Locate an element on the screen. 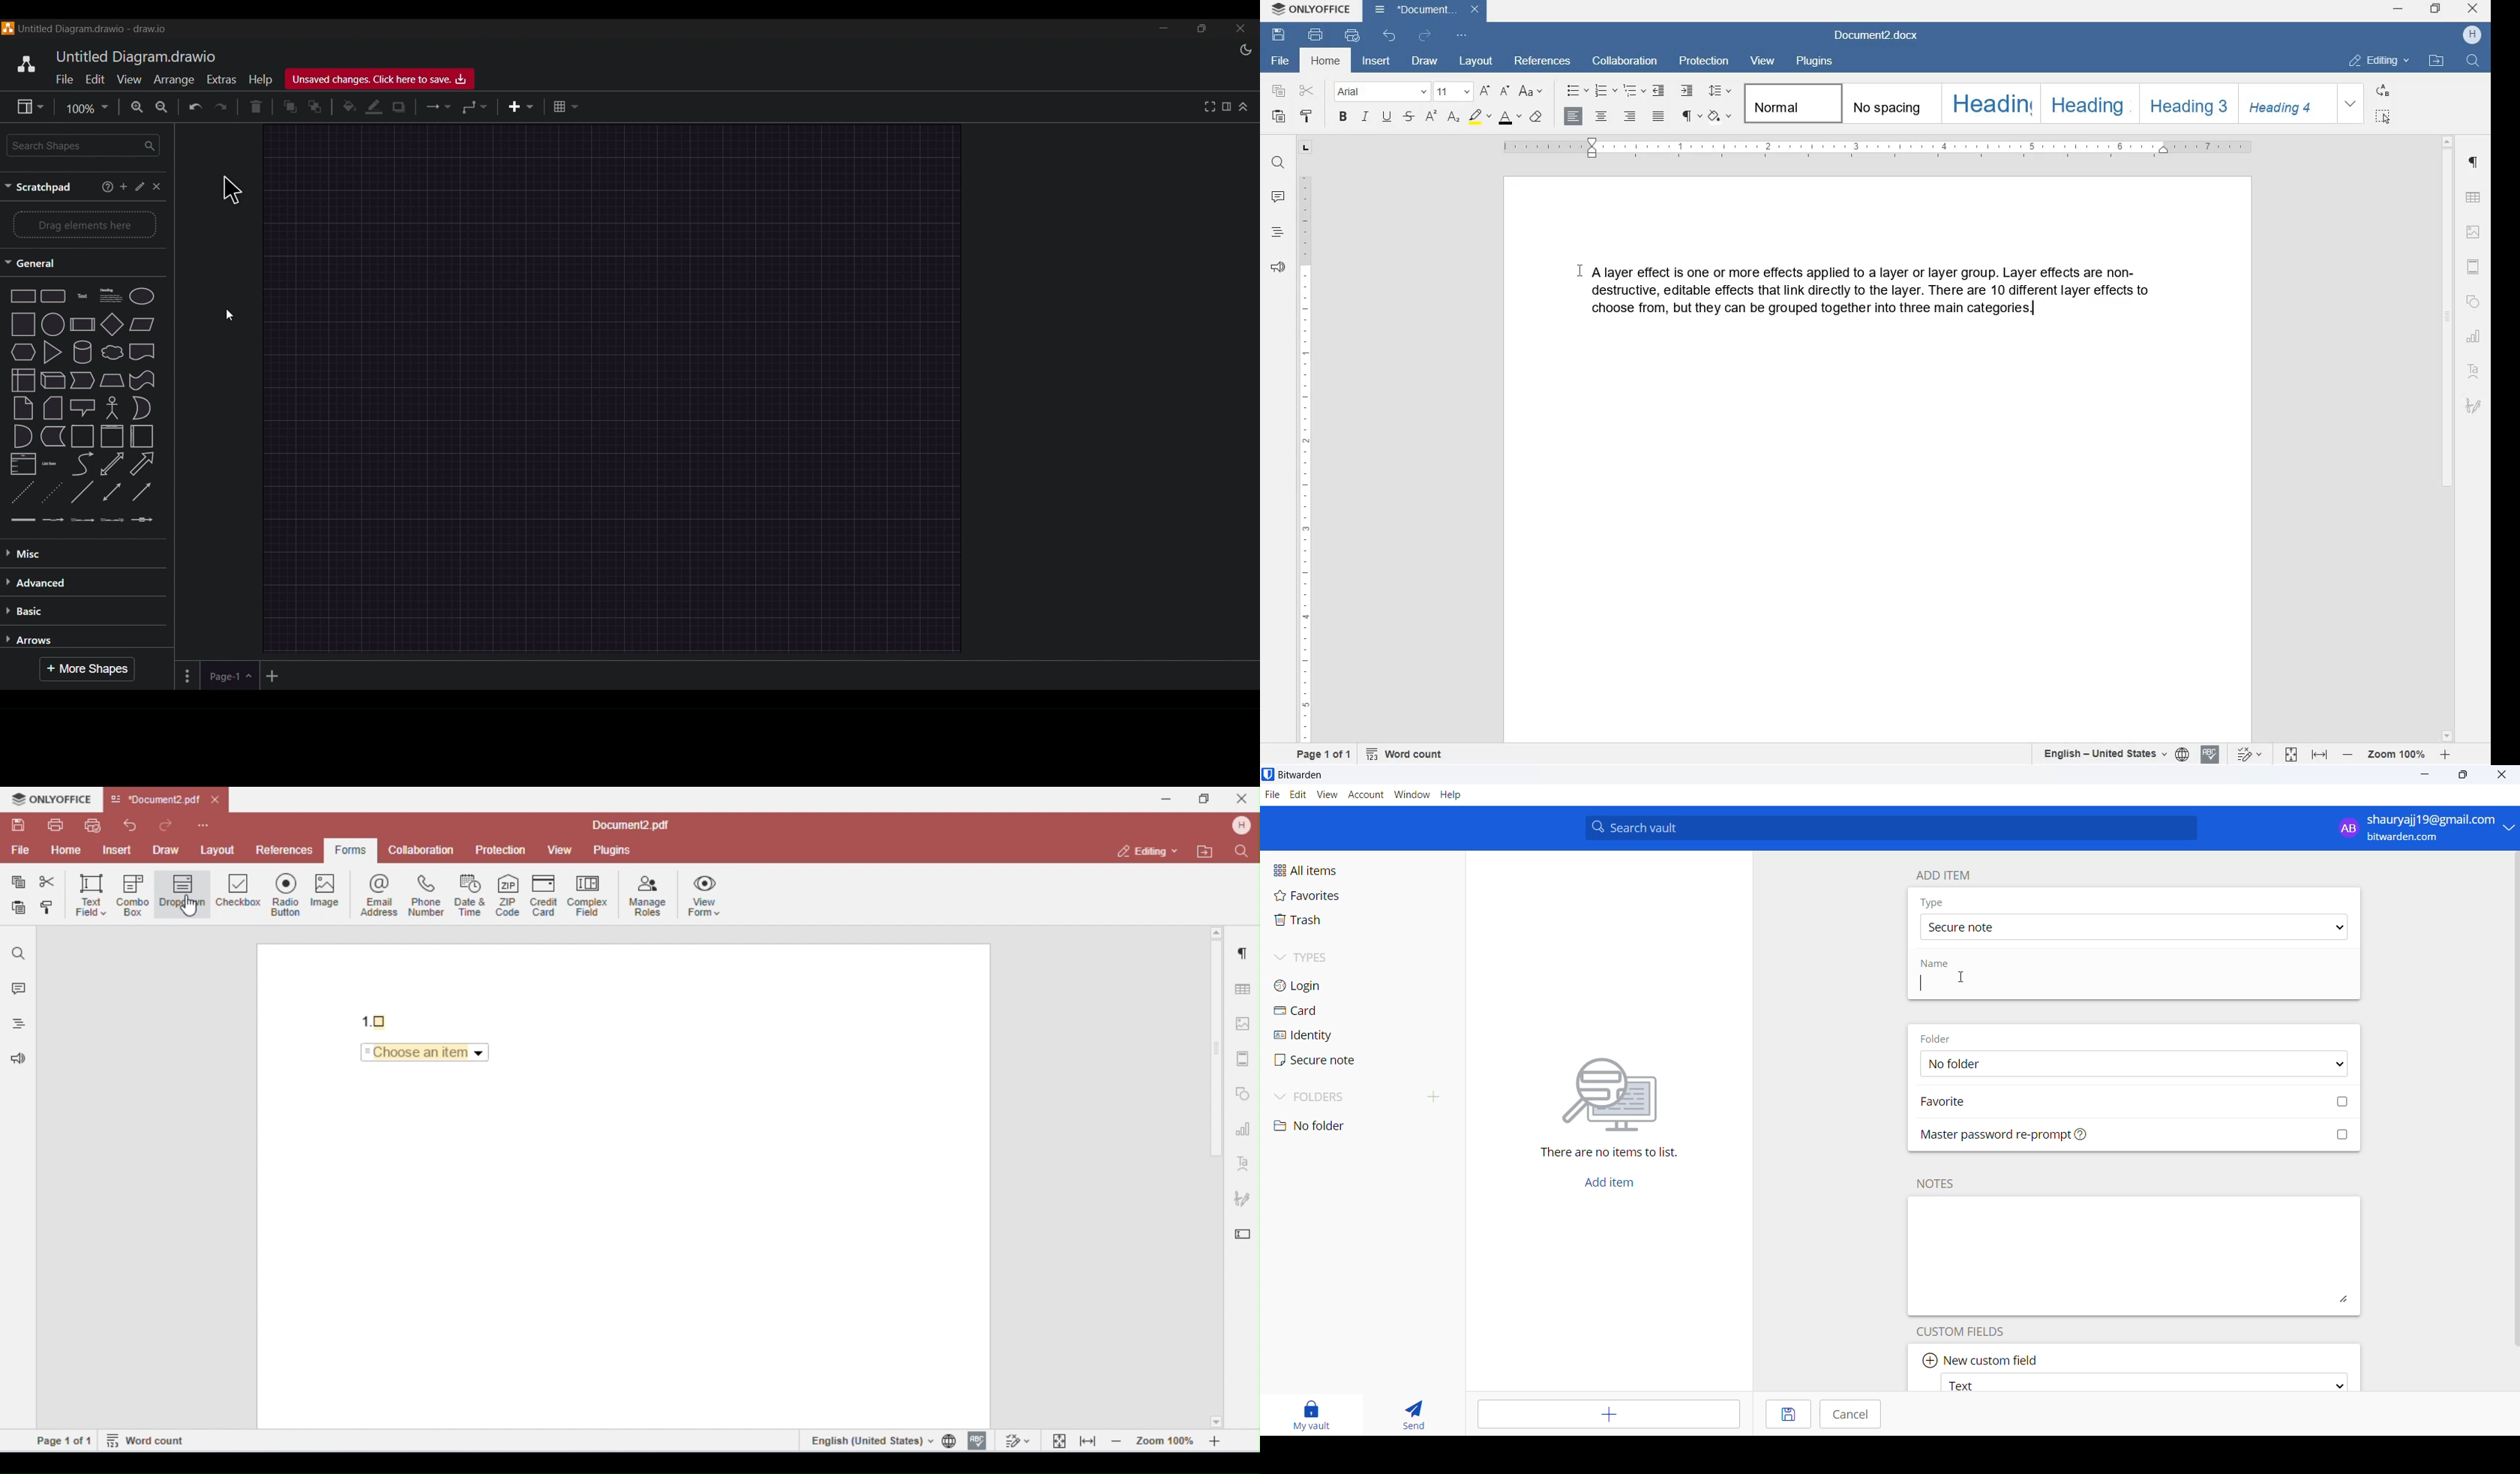 The width and height of the screenshot is (2520, 1484). numbering is located at coordinates (1604, 91).